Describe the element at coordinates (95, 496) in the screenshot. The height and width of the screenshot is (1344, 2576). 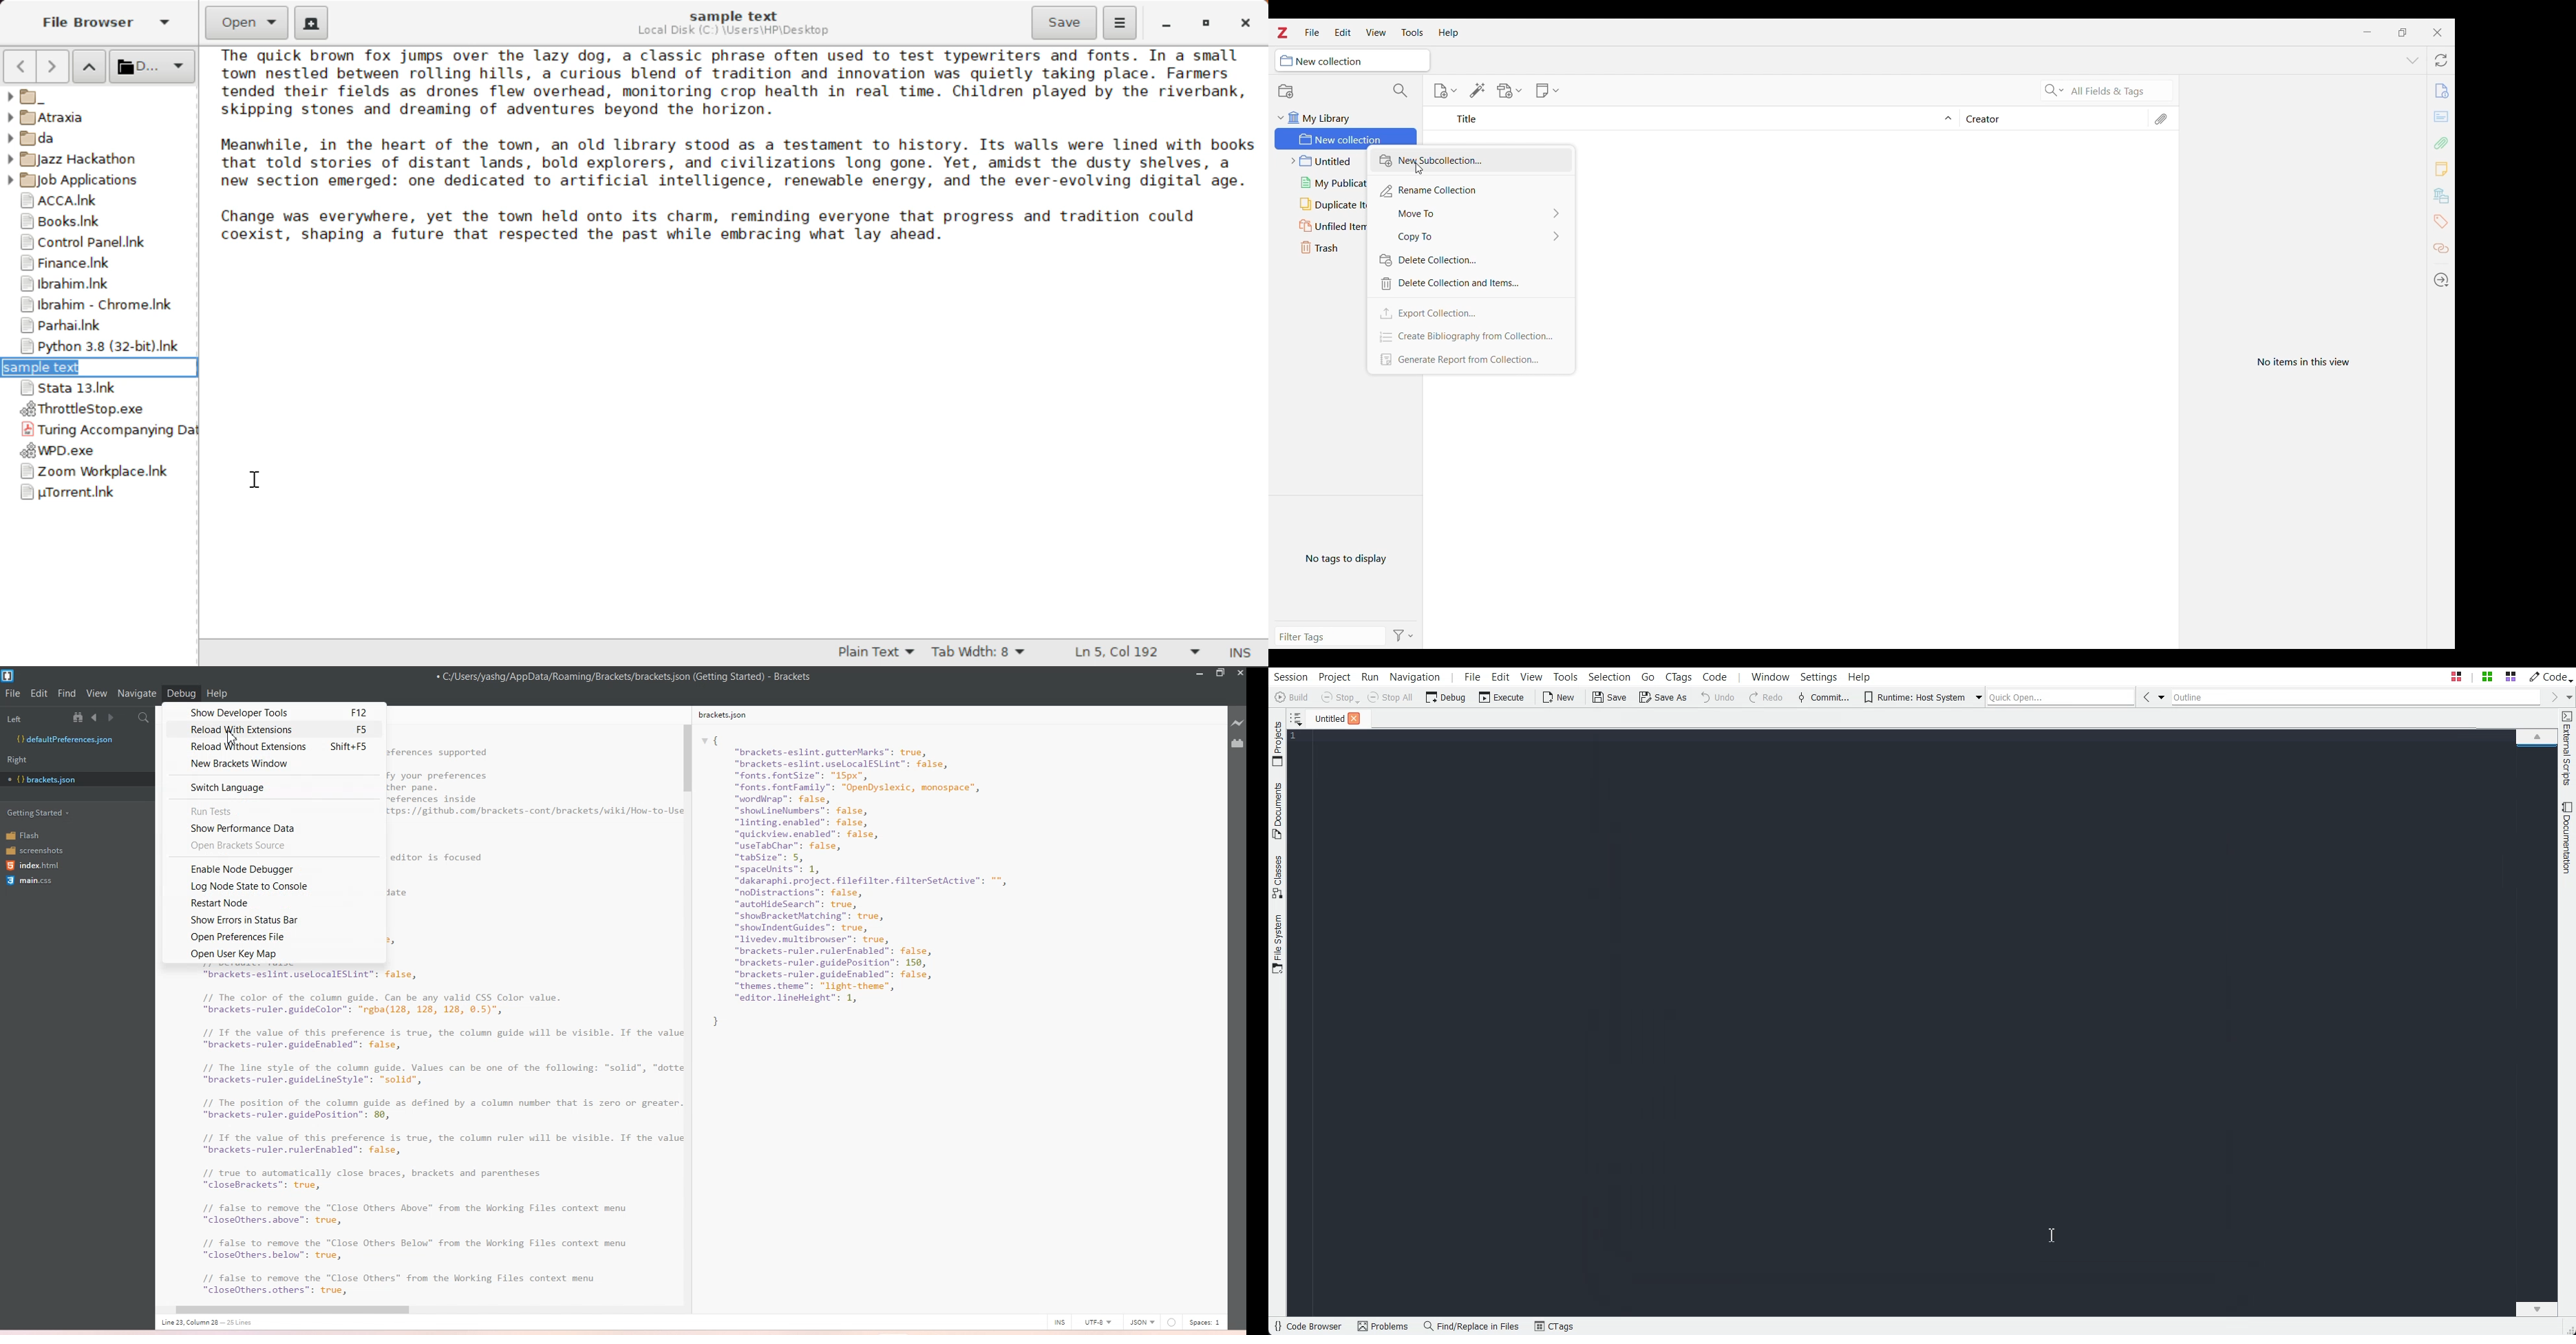
I see `uTorrent Application` at that location.